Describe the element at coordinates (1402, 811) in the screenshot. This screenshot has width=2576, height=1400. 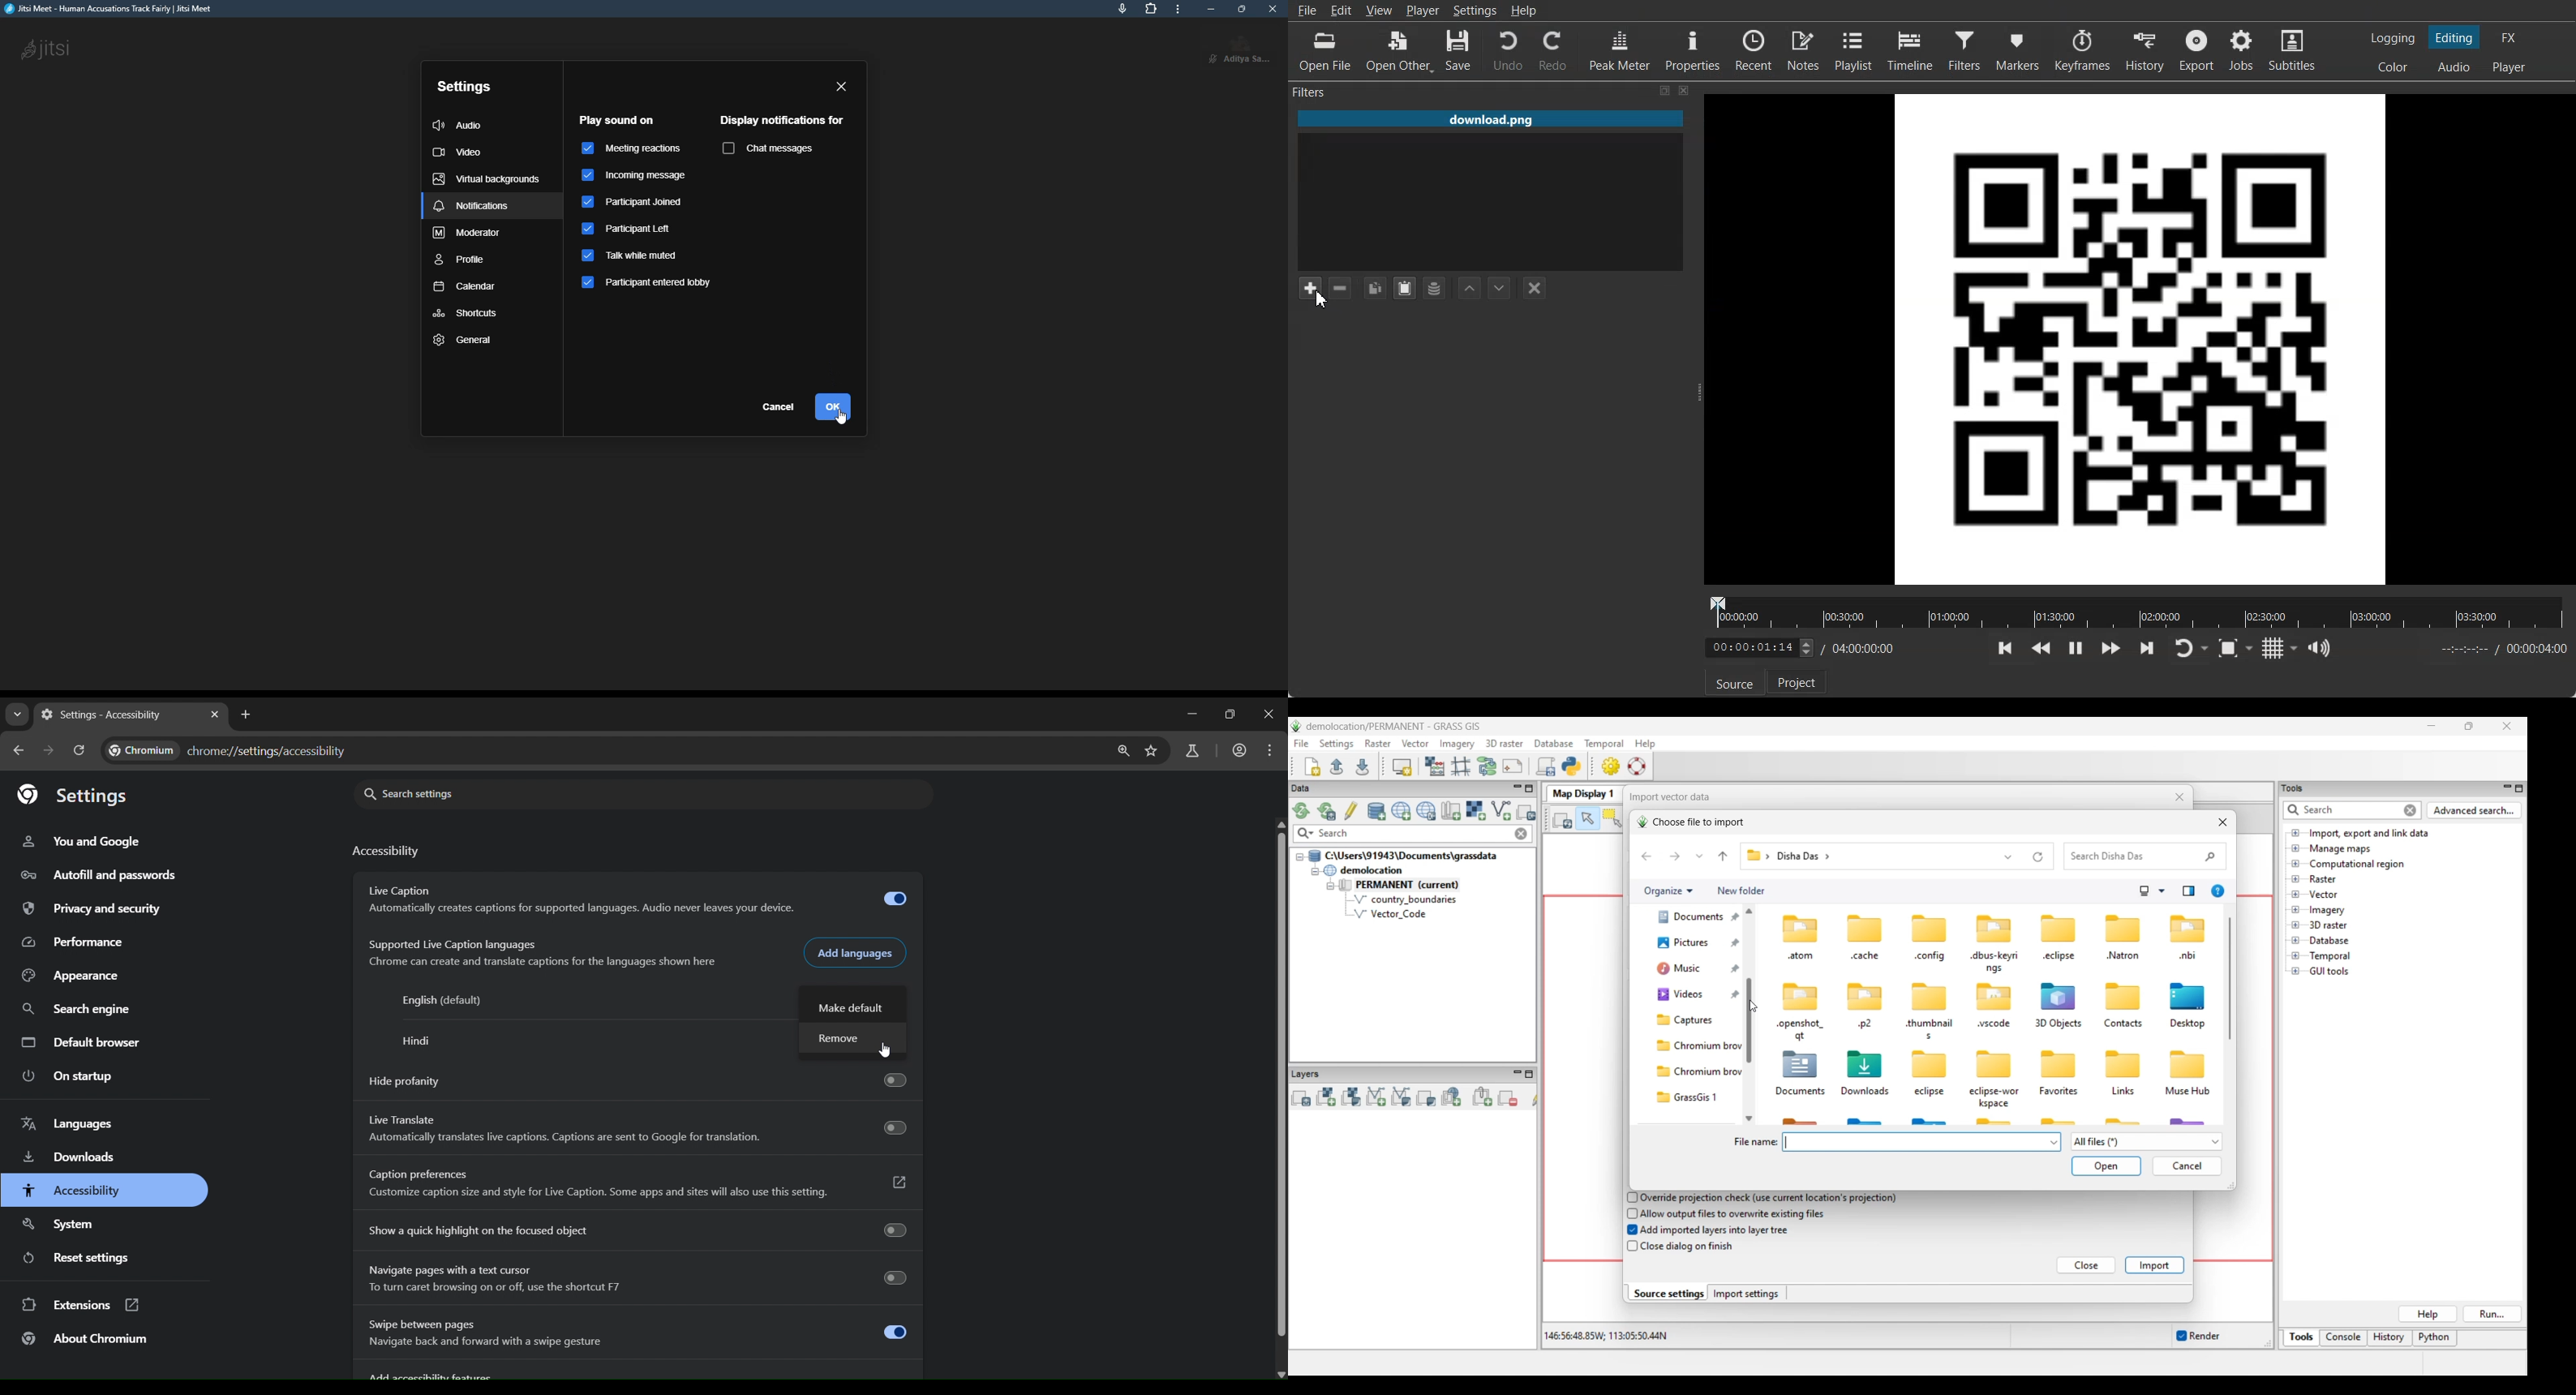
I see `Create new project (location) to current GRASS database` at that location.